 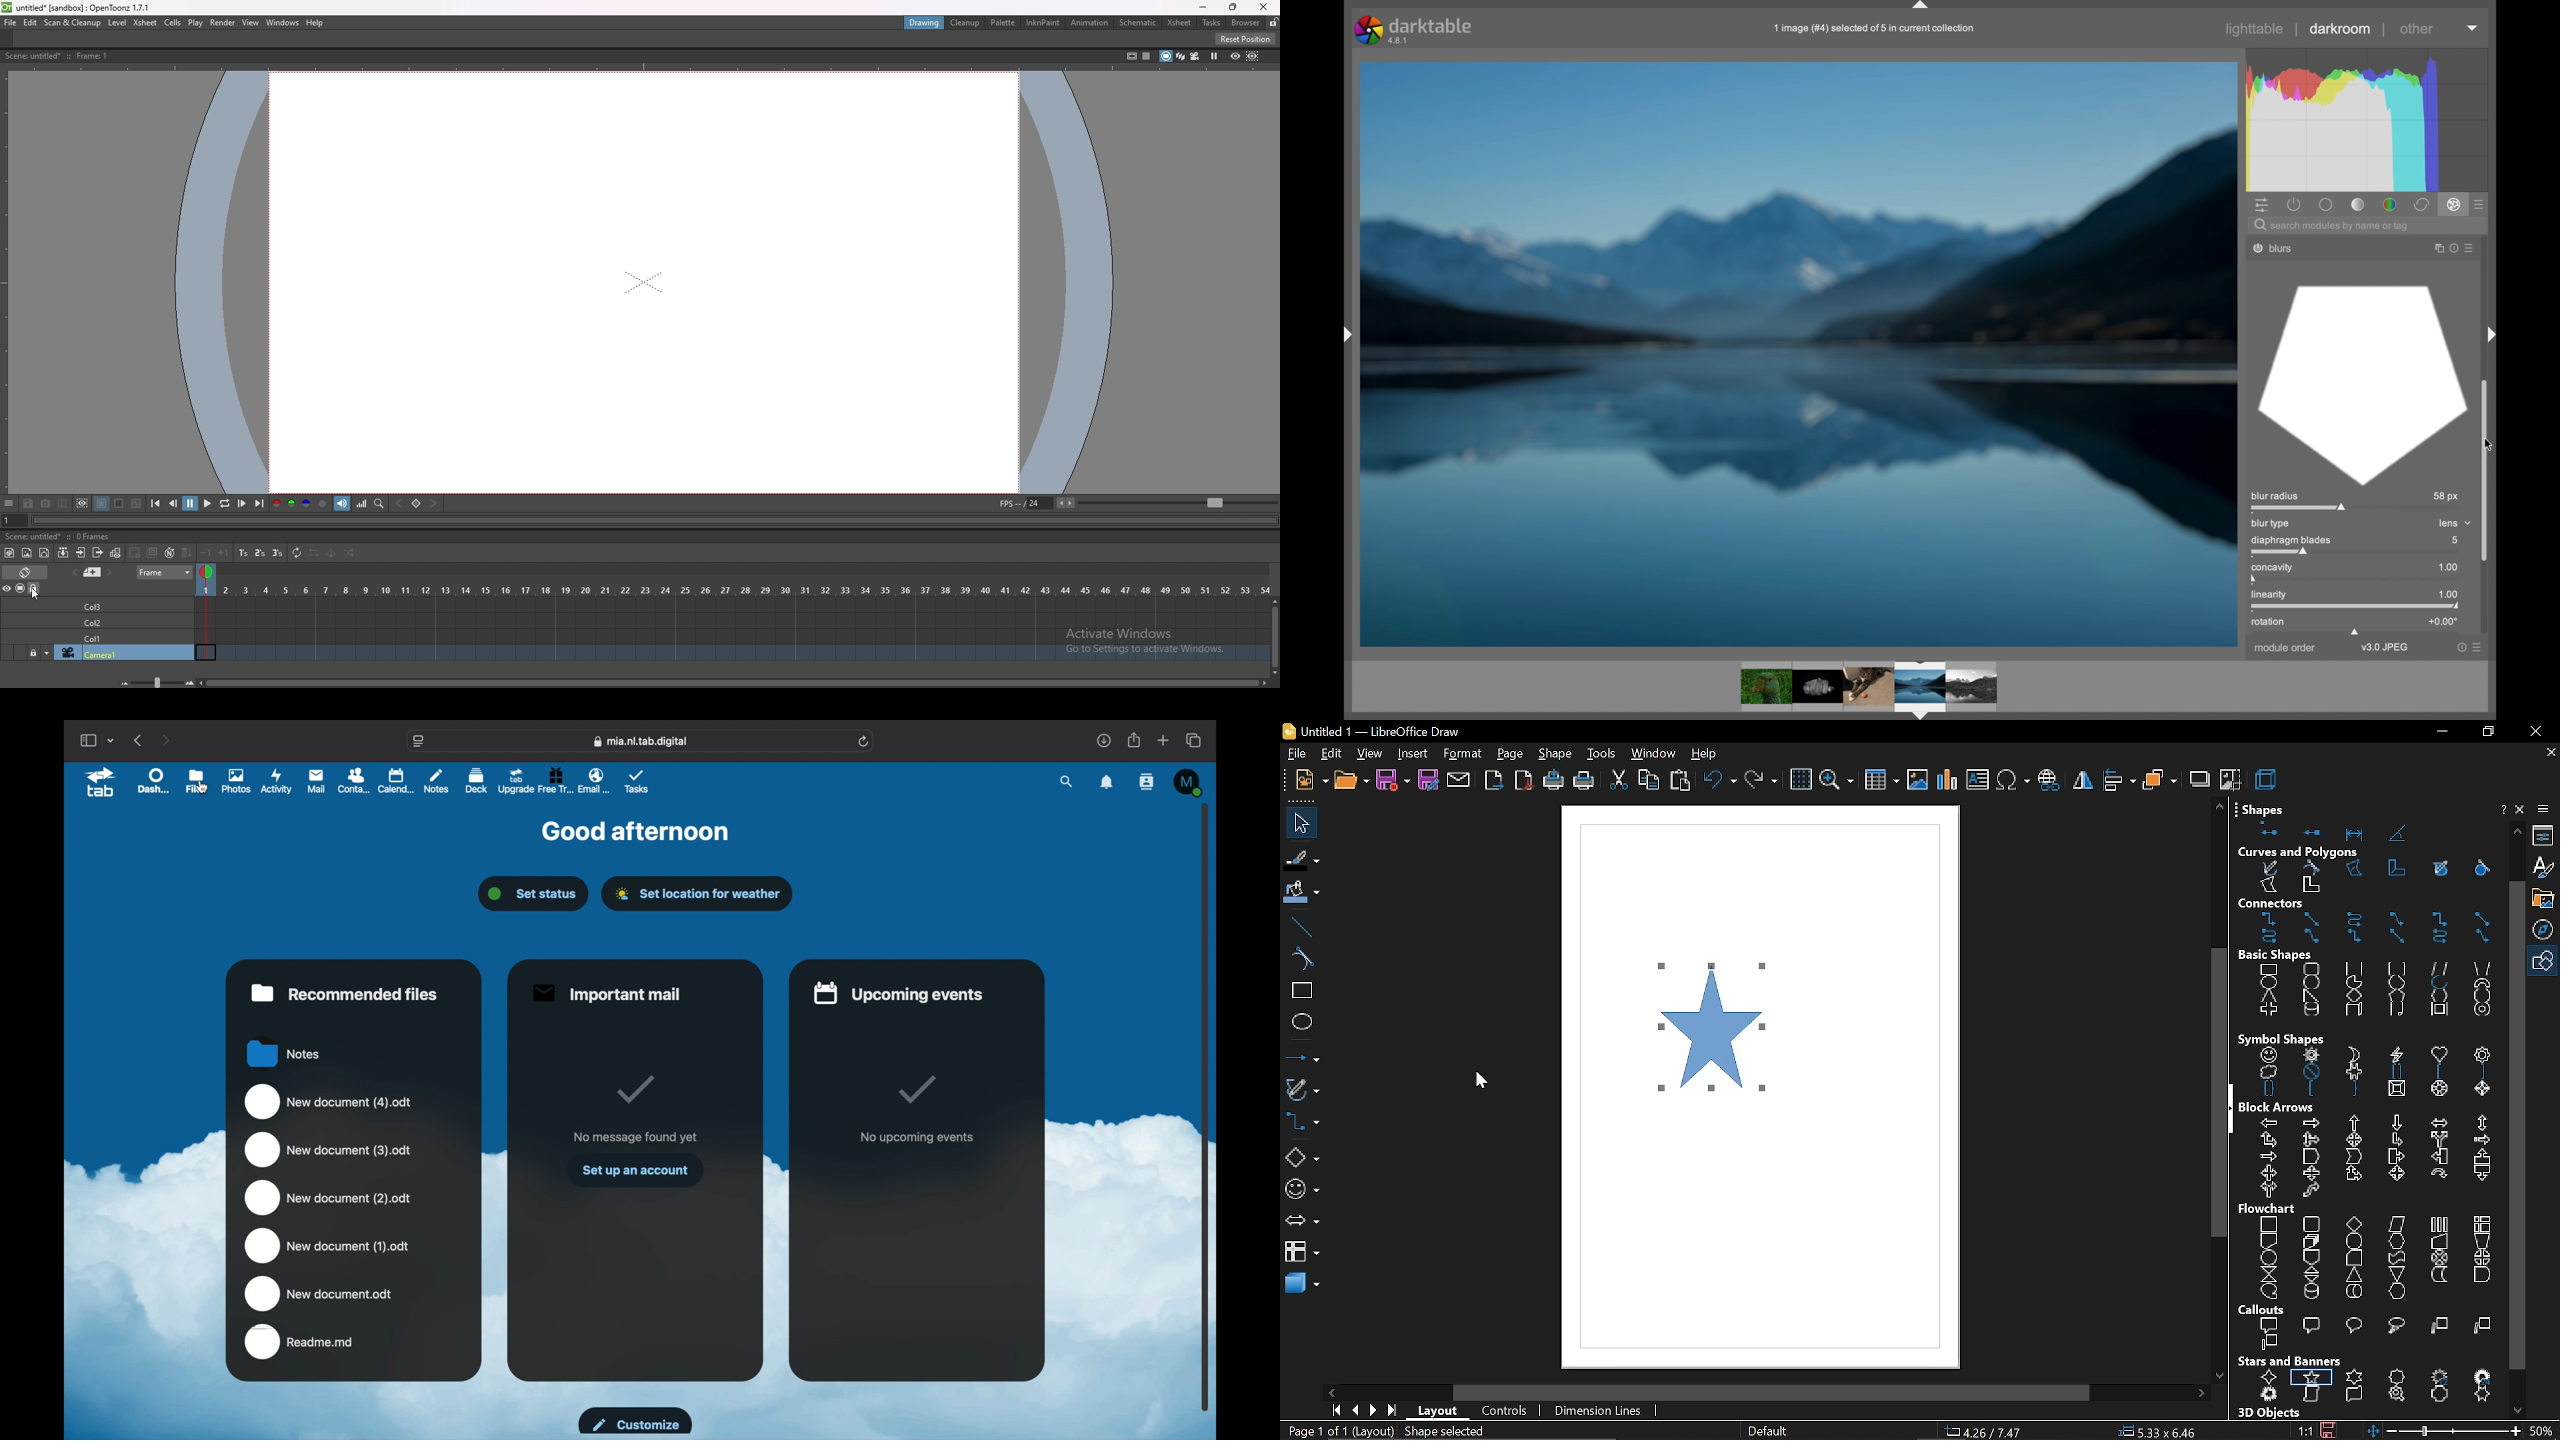 What do you see at coordinates (1618, 780) in the screenshot?
I see `cut ` at bounding box center [1618, 780].